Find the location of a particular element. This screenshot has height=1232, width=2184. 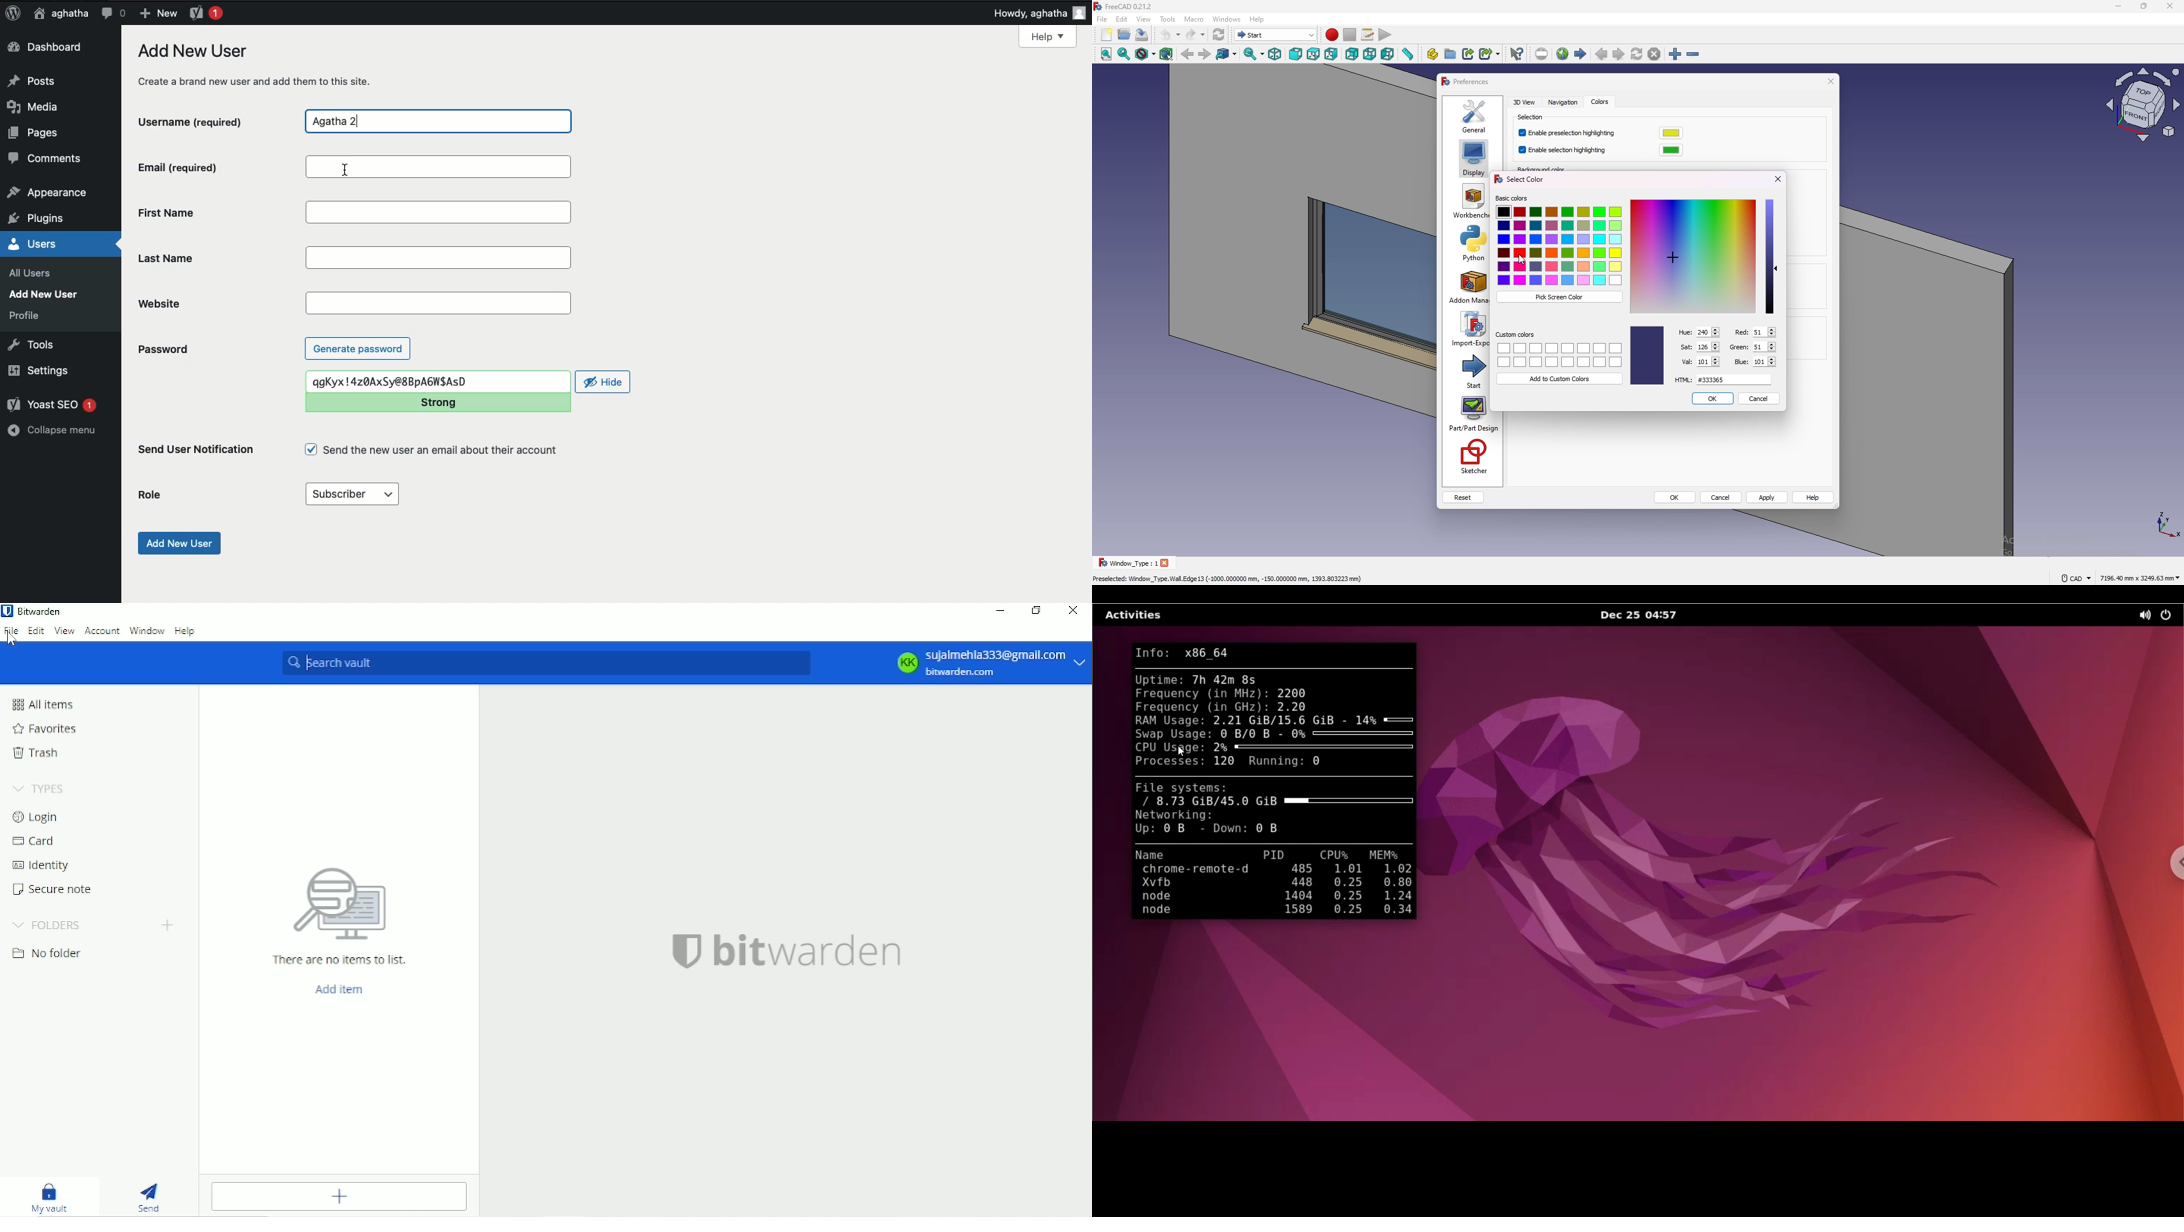

Comment is located at coordinates (113, 13).